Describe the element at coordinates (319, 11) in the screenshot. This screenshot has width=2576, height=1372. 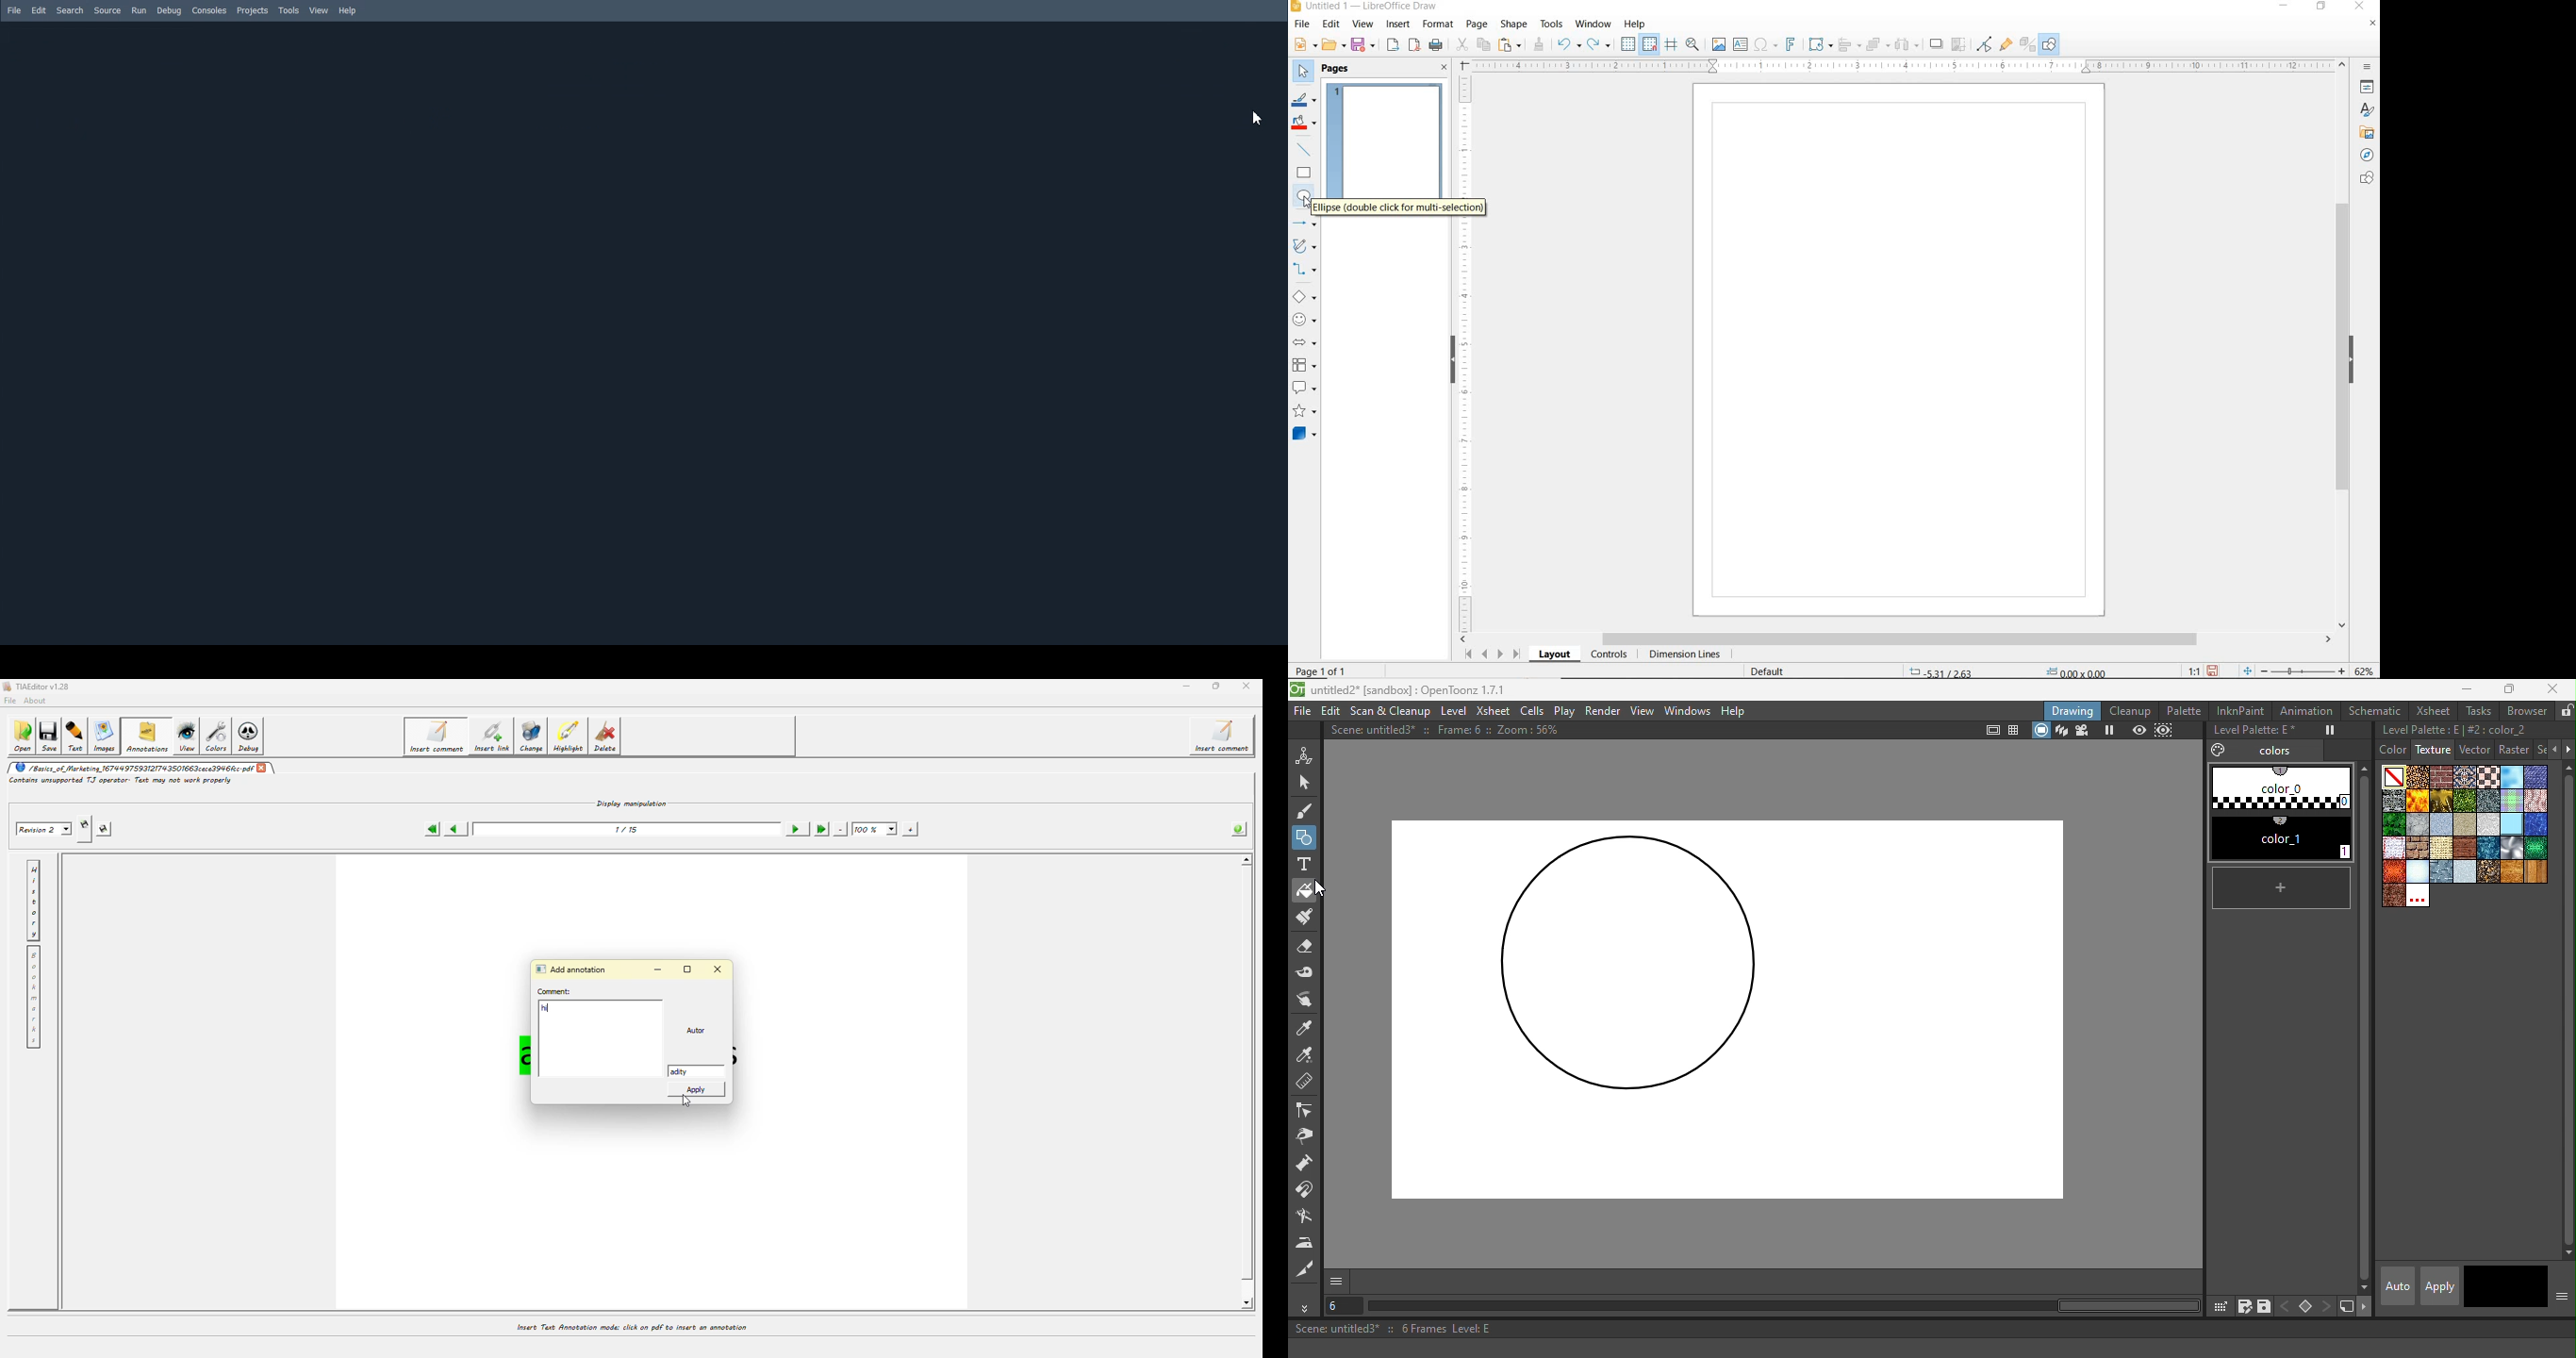
I see `View` at that location.